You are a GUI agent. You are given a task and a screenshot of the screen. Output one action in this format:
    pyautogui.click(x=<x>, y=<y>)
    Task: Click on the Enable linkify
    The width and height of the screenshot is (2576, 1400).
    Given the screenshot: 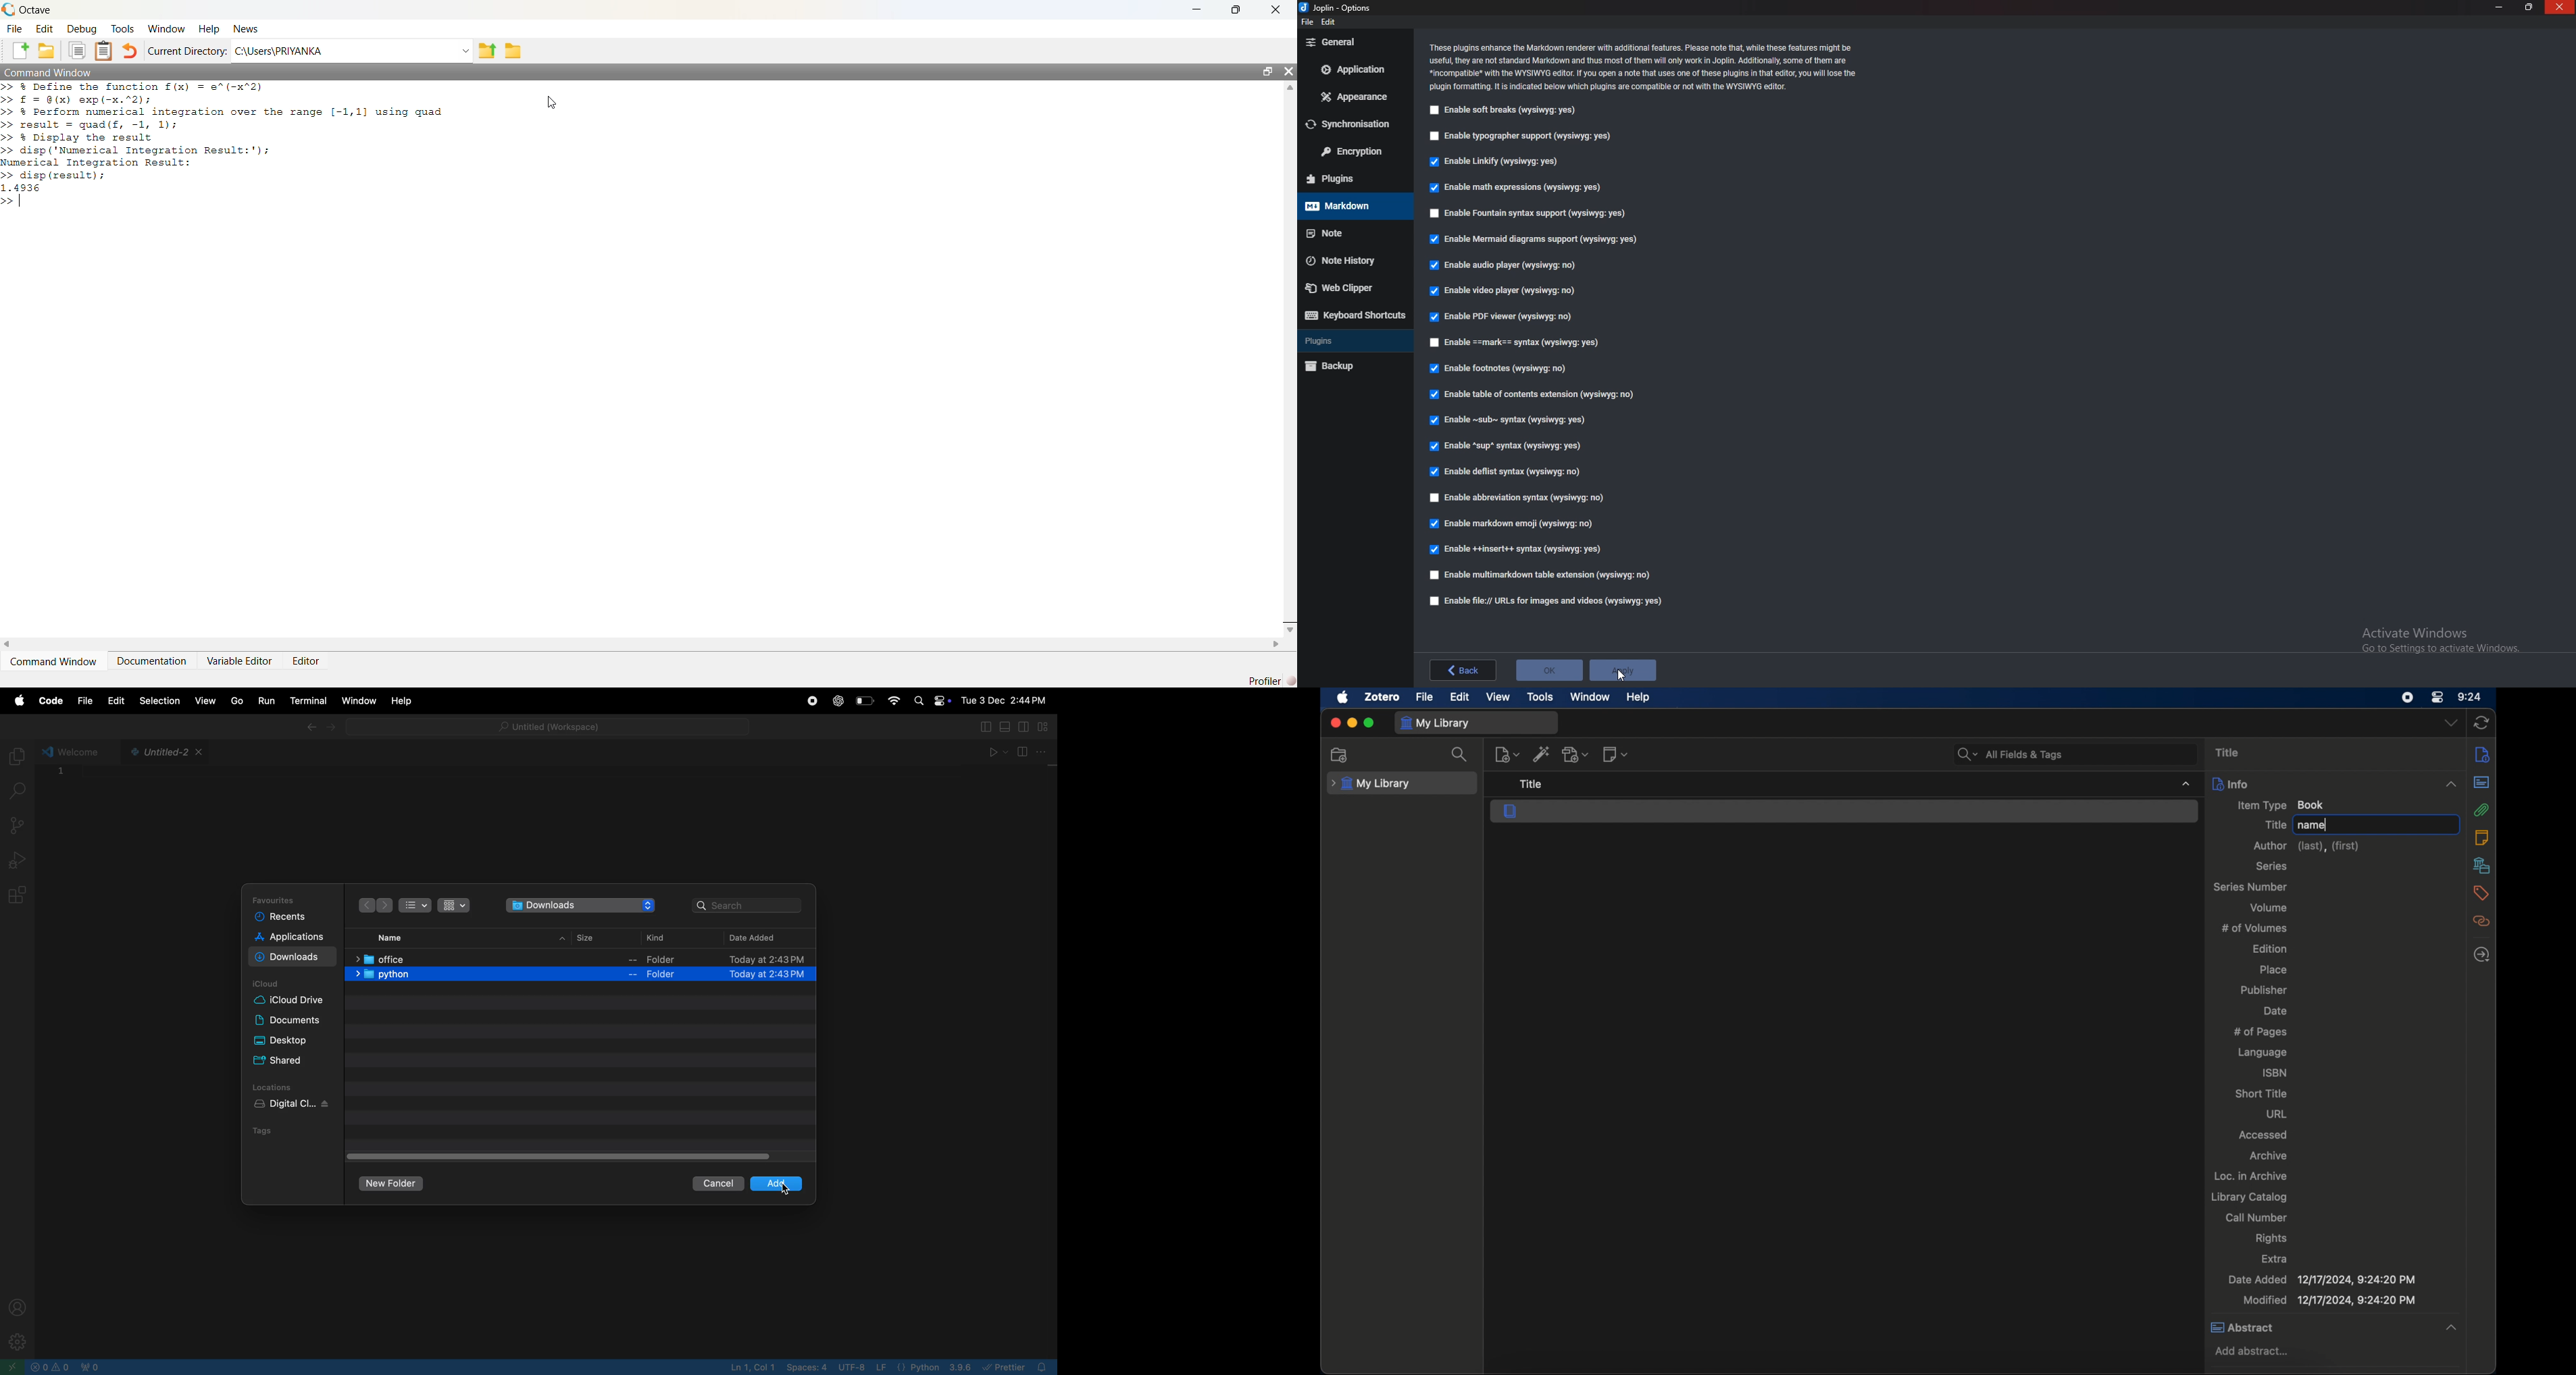 What is the action you would take?
    pyautogui.click(x=1500, y=161)
    